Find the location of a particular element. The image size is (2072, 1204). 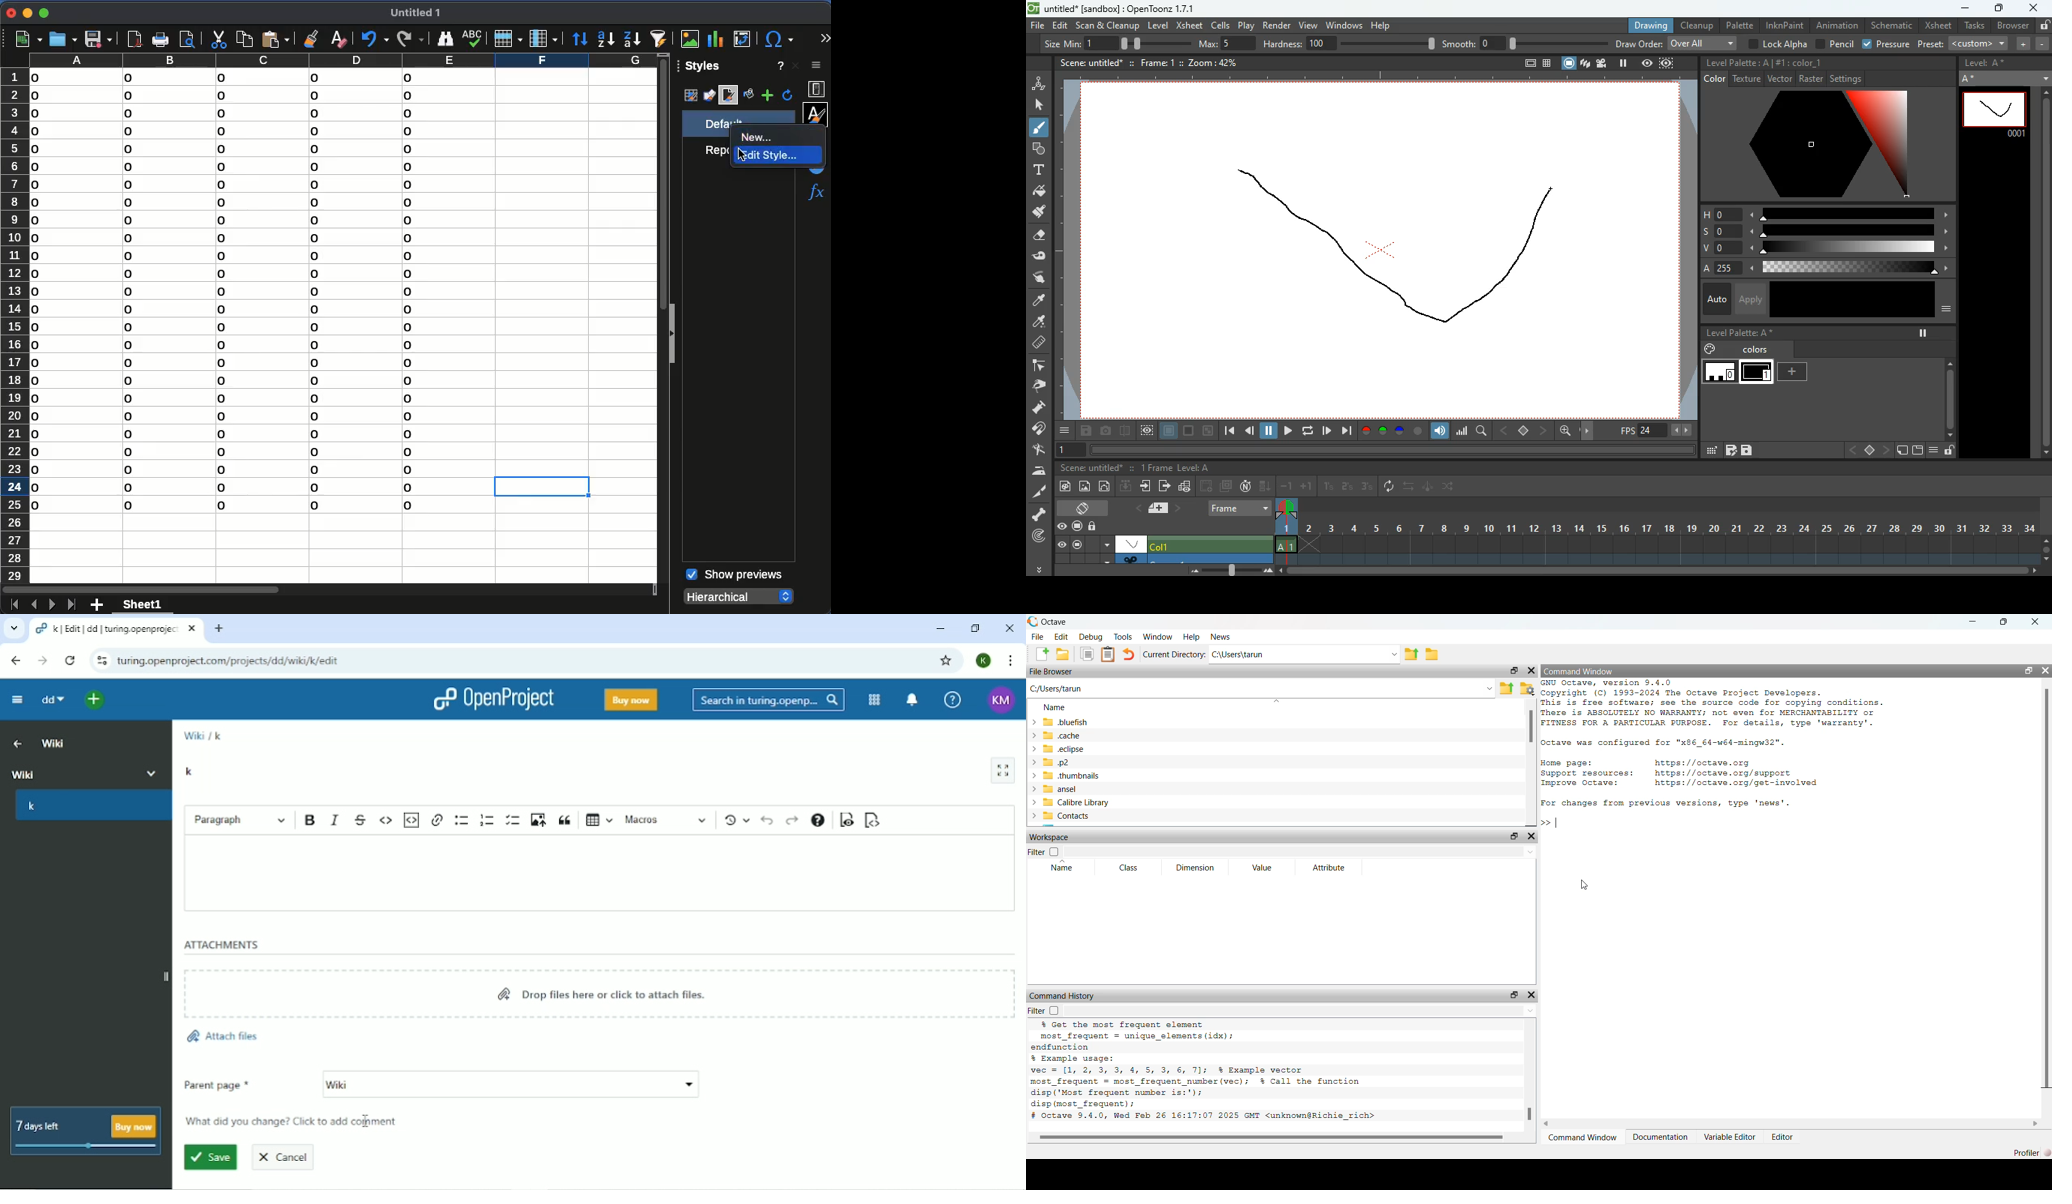

expand/collapse is located at coordinates (1033, 762).